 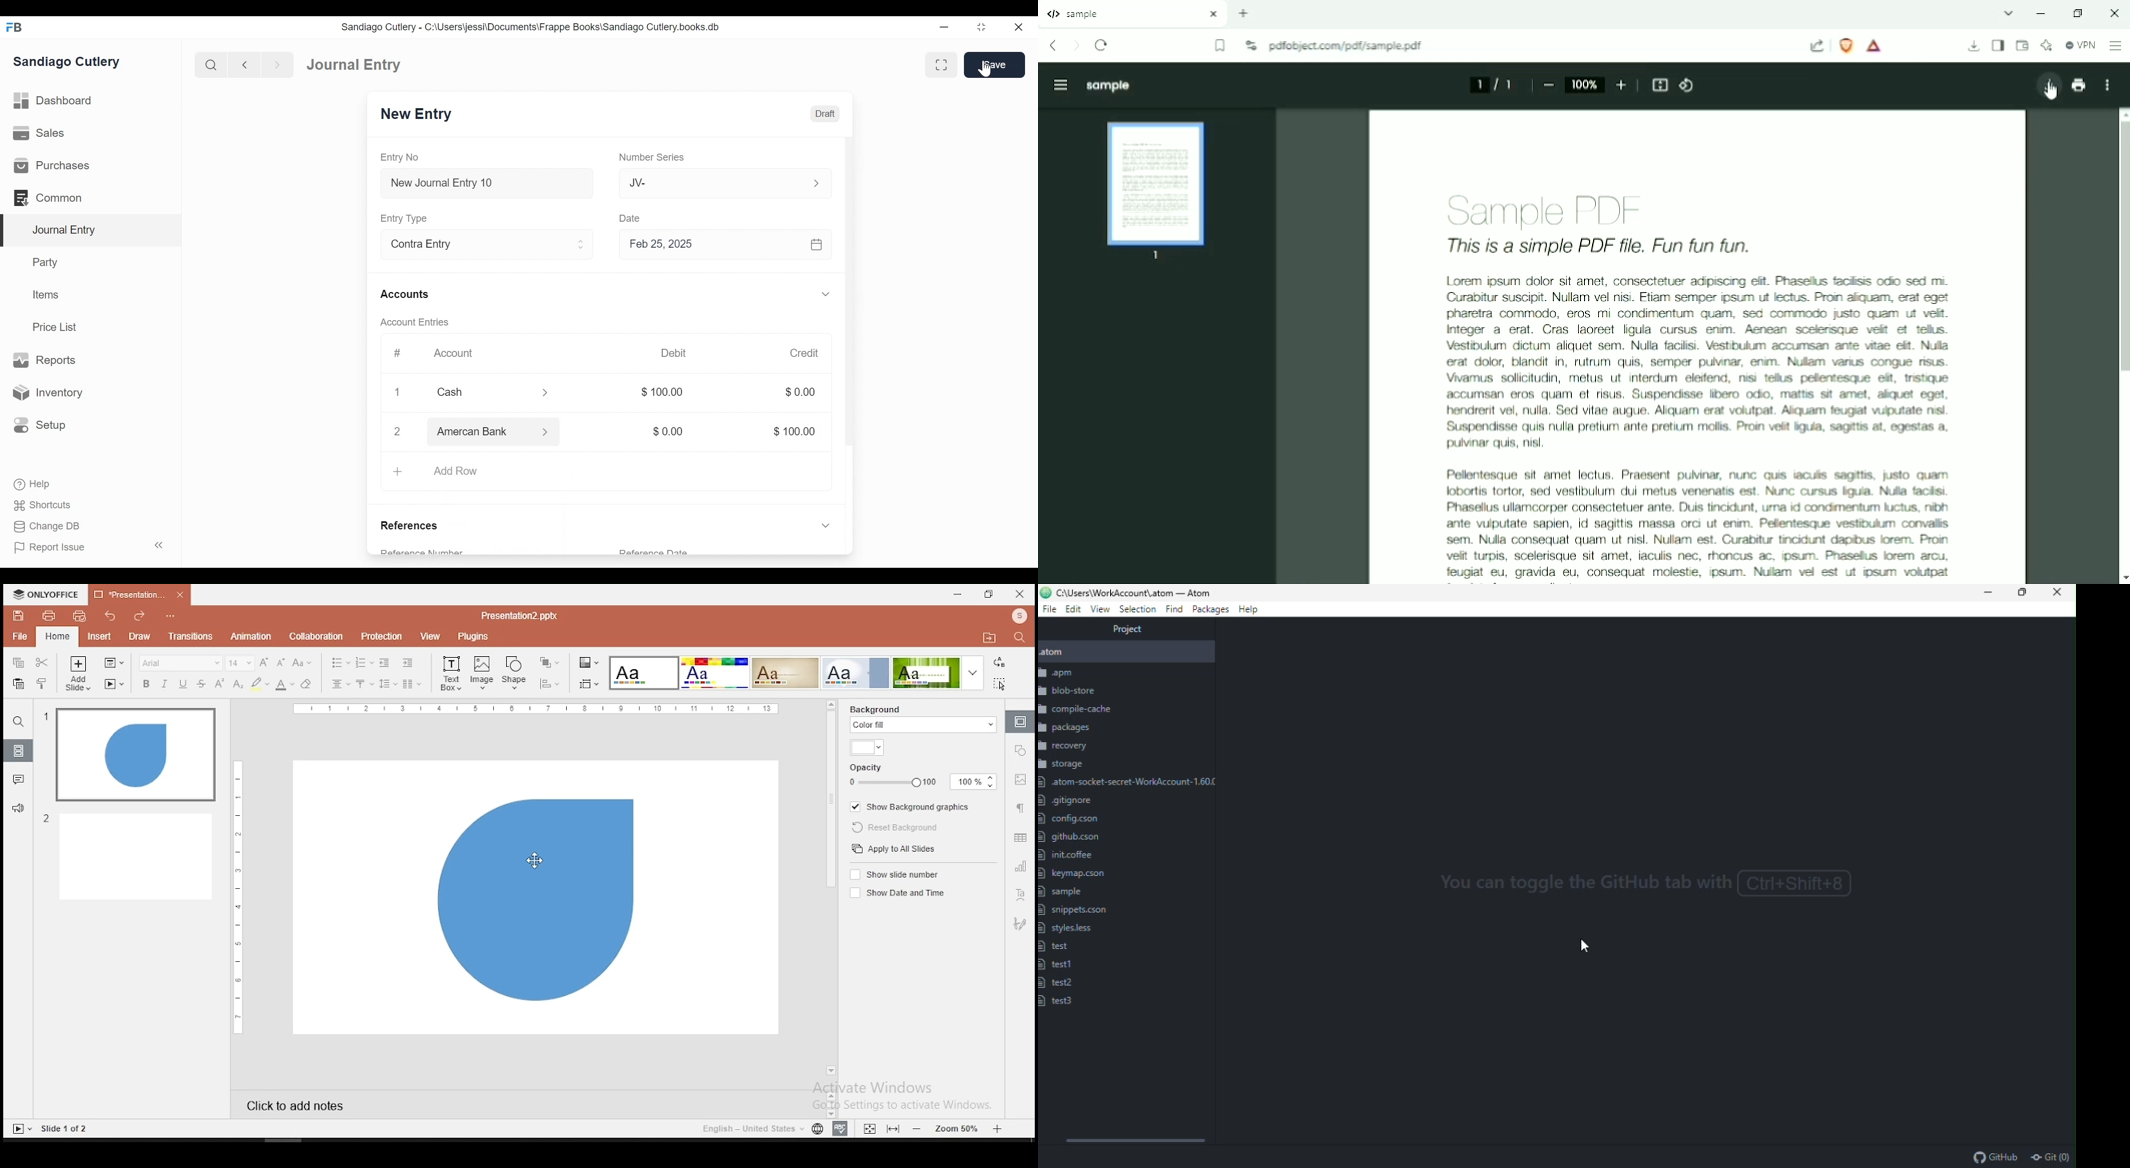 I want to click on chart settings, so click(x=1020, y=867).